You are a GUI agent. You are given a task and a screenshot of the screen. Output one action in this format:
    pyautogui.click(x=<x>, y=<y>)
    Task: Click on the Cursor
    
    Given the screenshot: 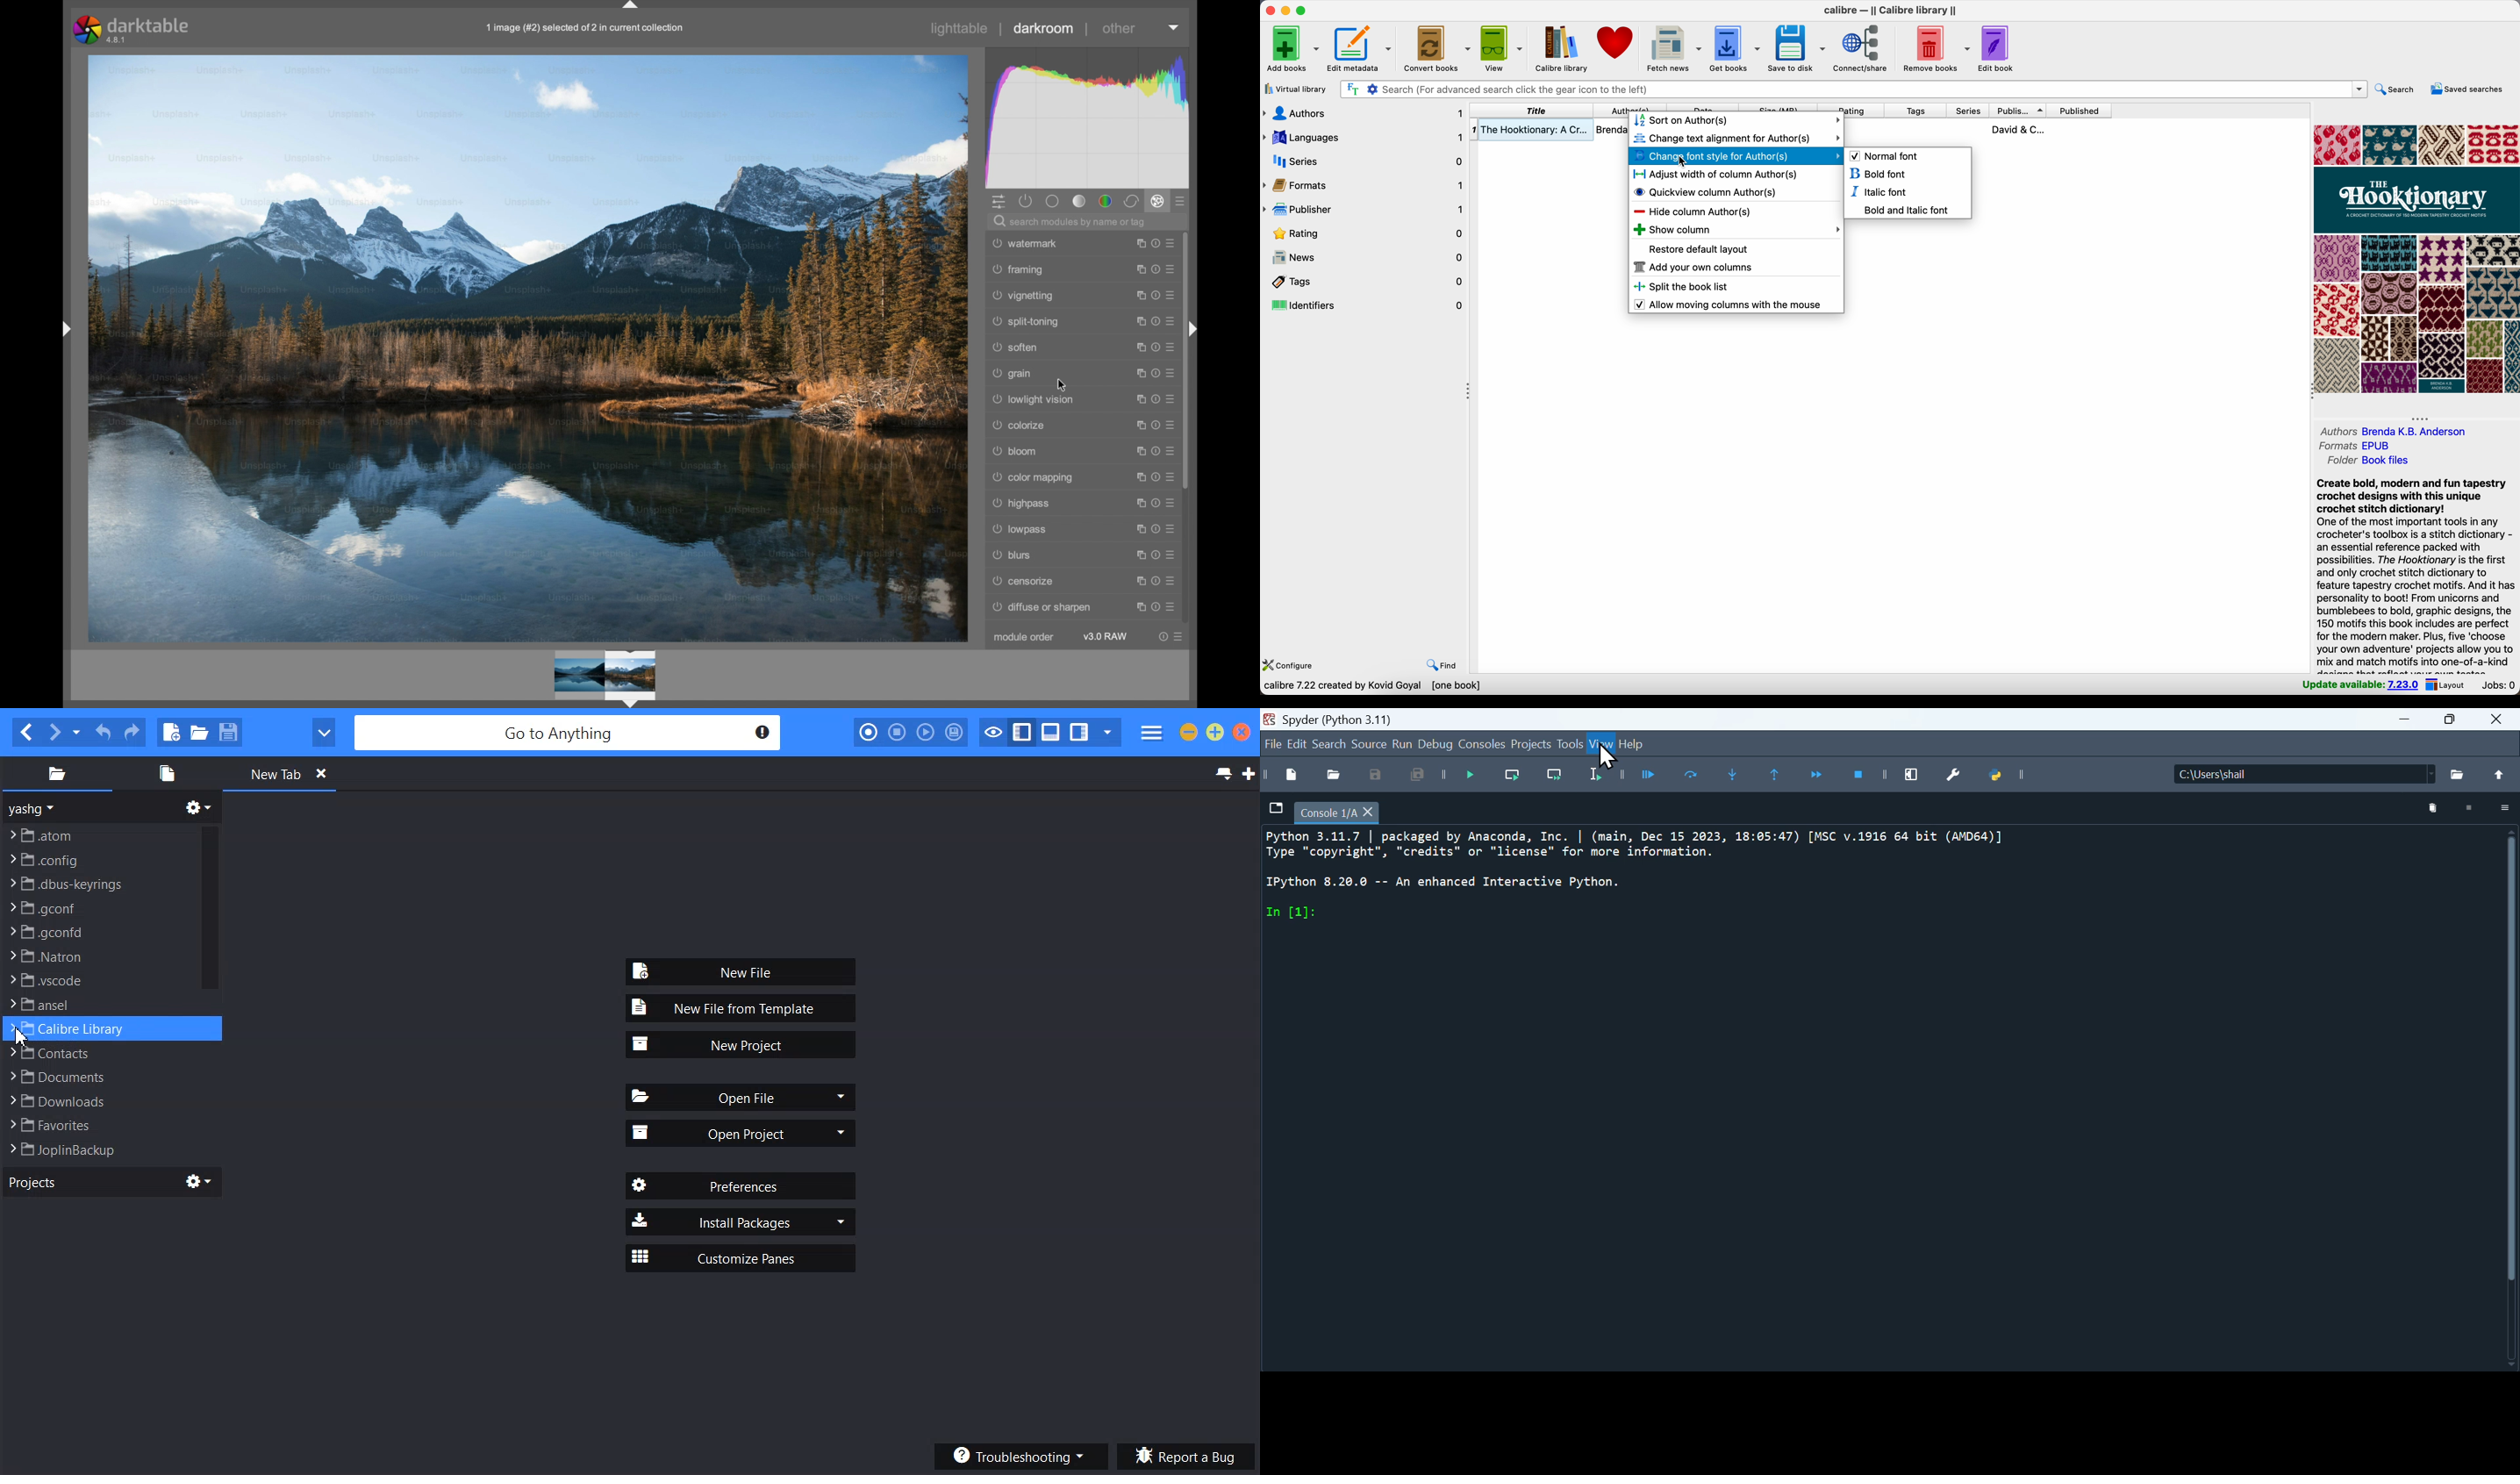 What is the action you would take?
    pyautogui.click(x=1613, y=753)
    